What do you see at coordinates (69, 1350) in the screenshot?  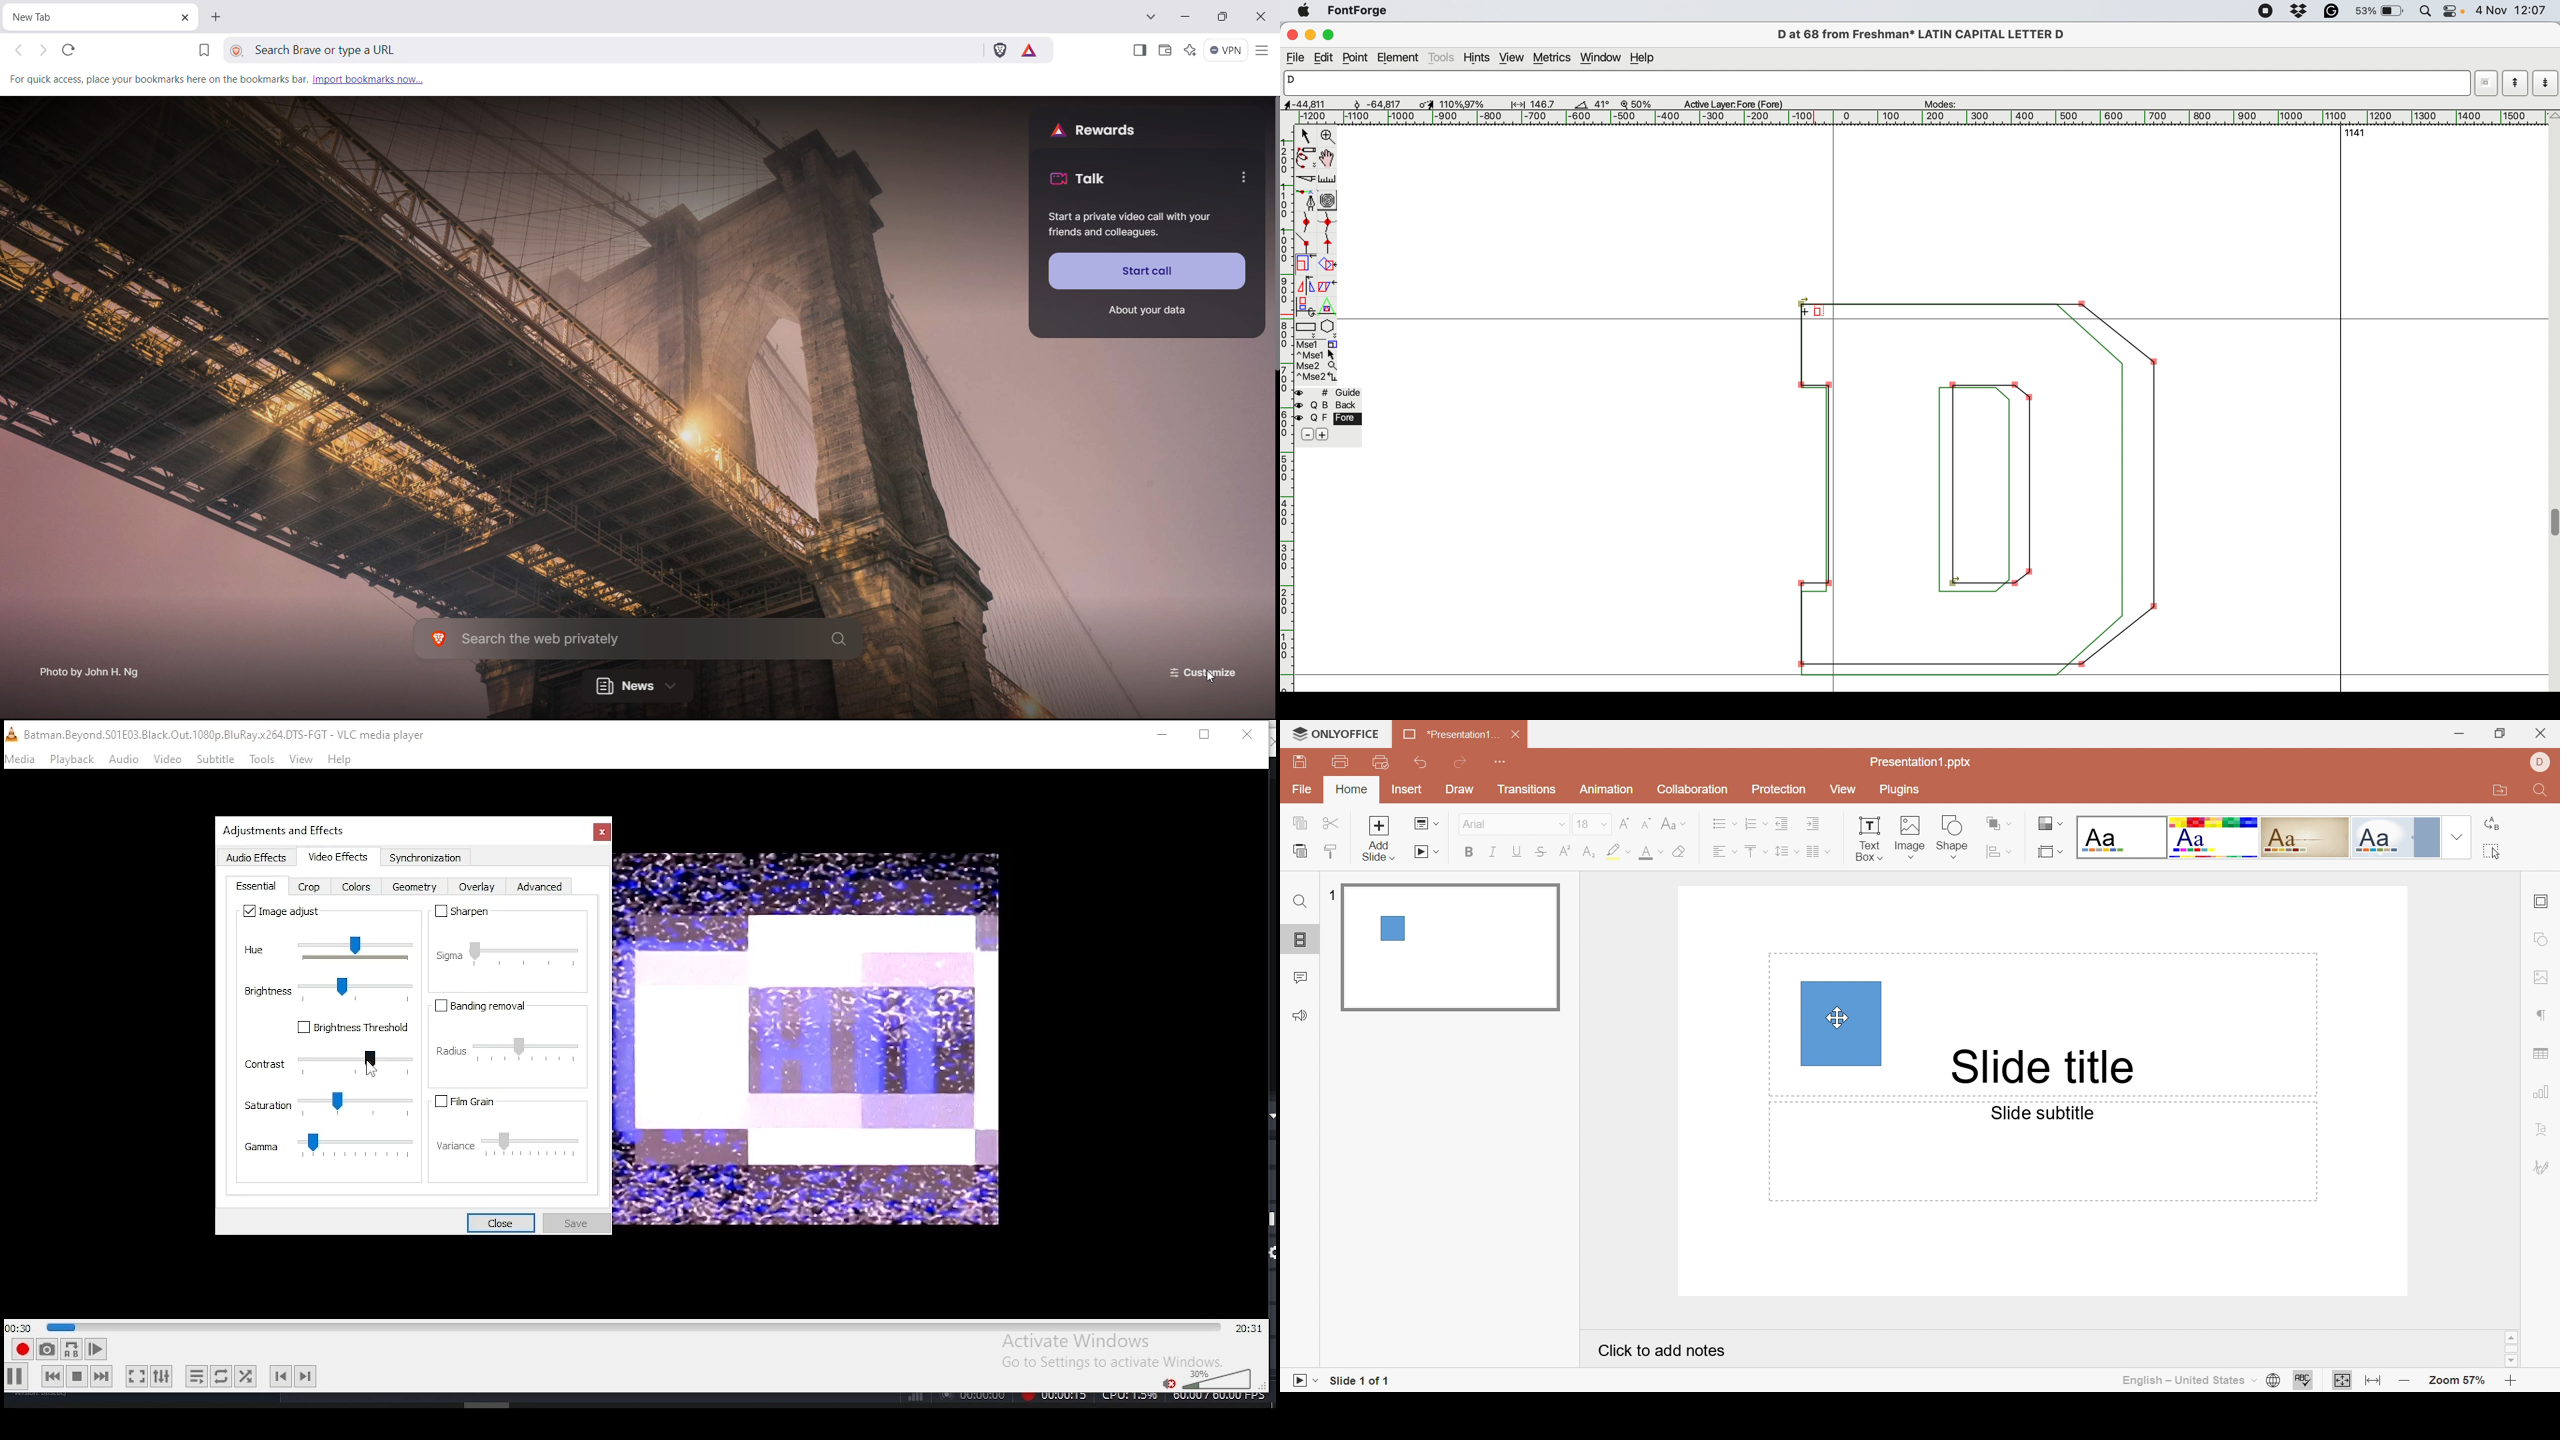 I see `loop between point A and point B continuously. Click to set point A` at bounding box center [69, 1350].